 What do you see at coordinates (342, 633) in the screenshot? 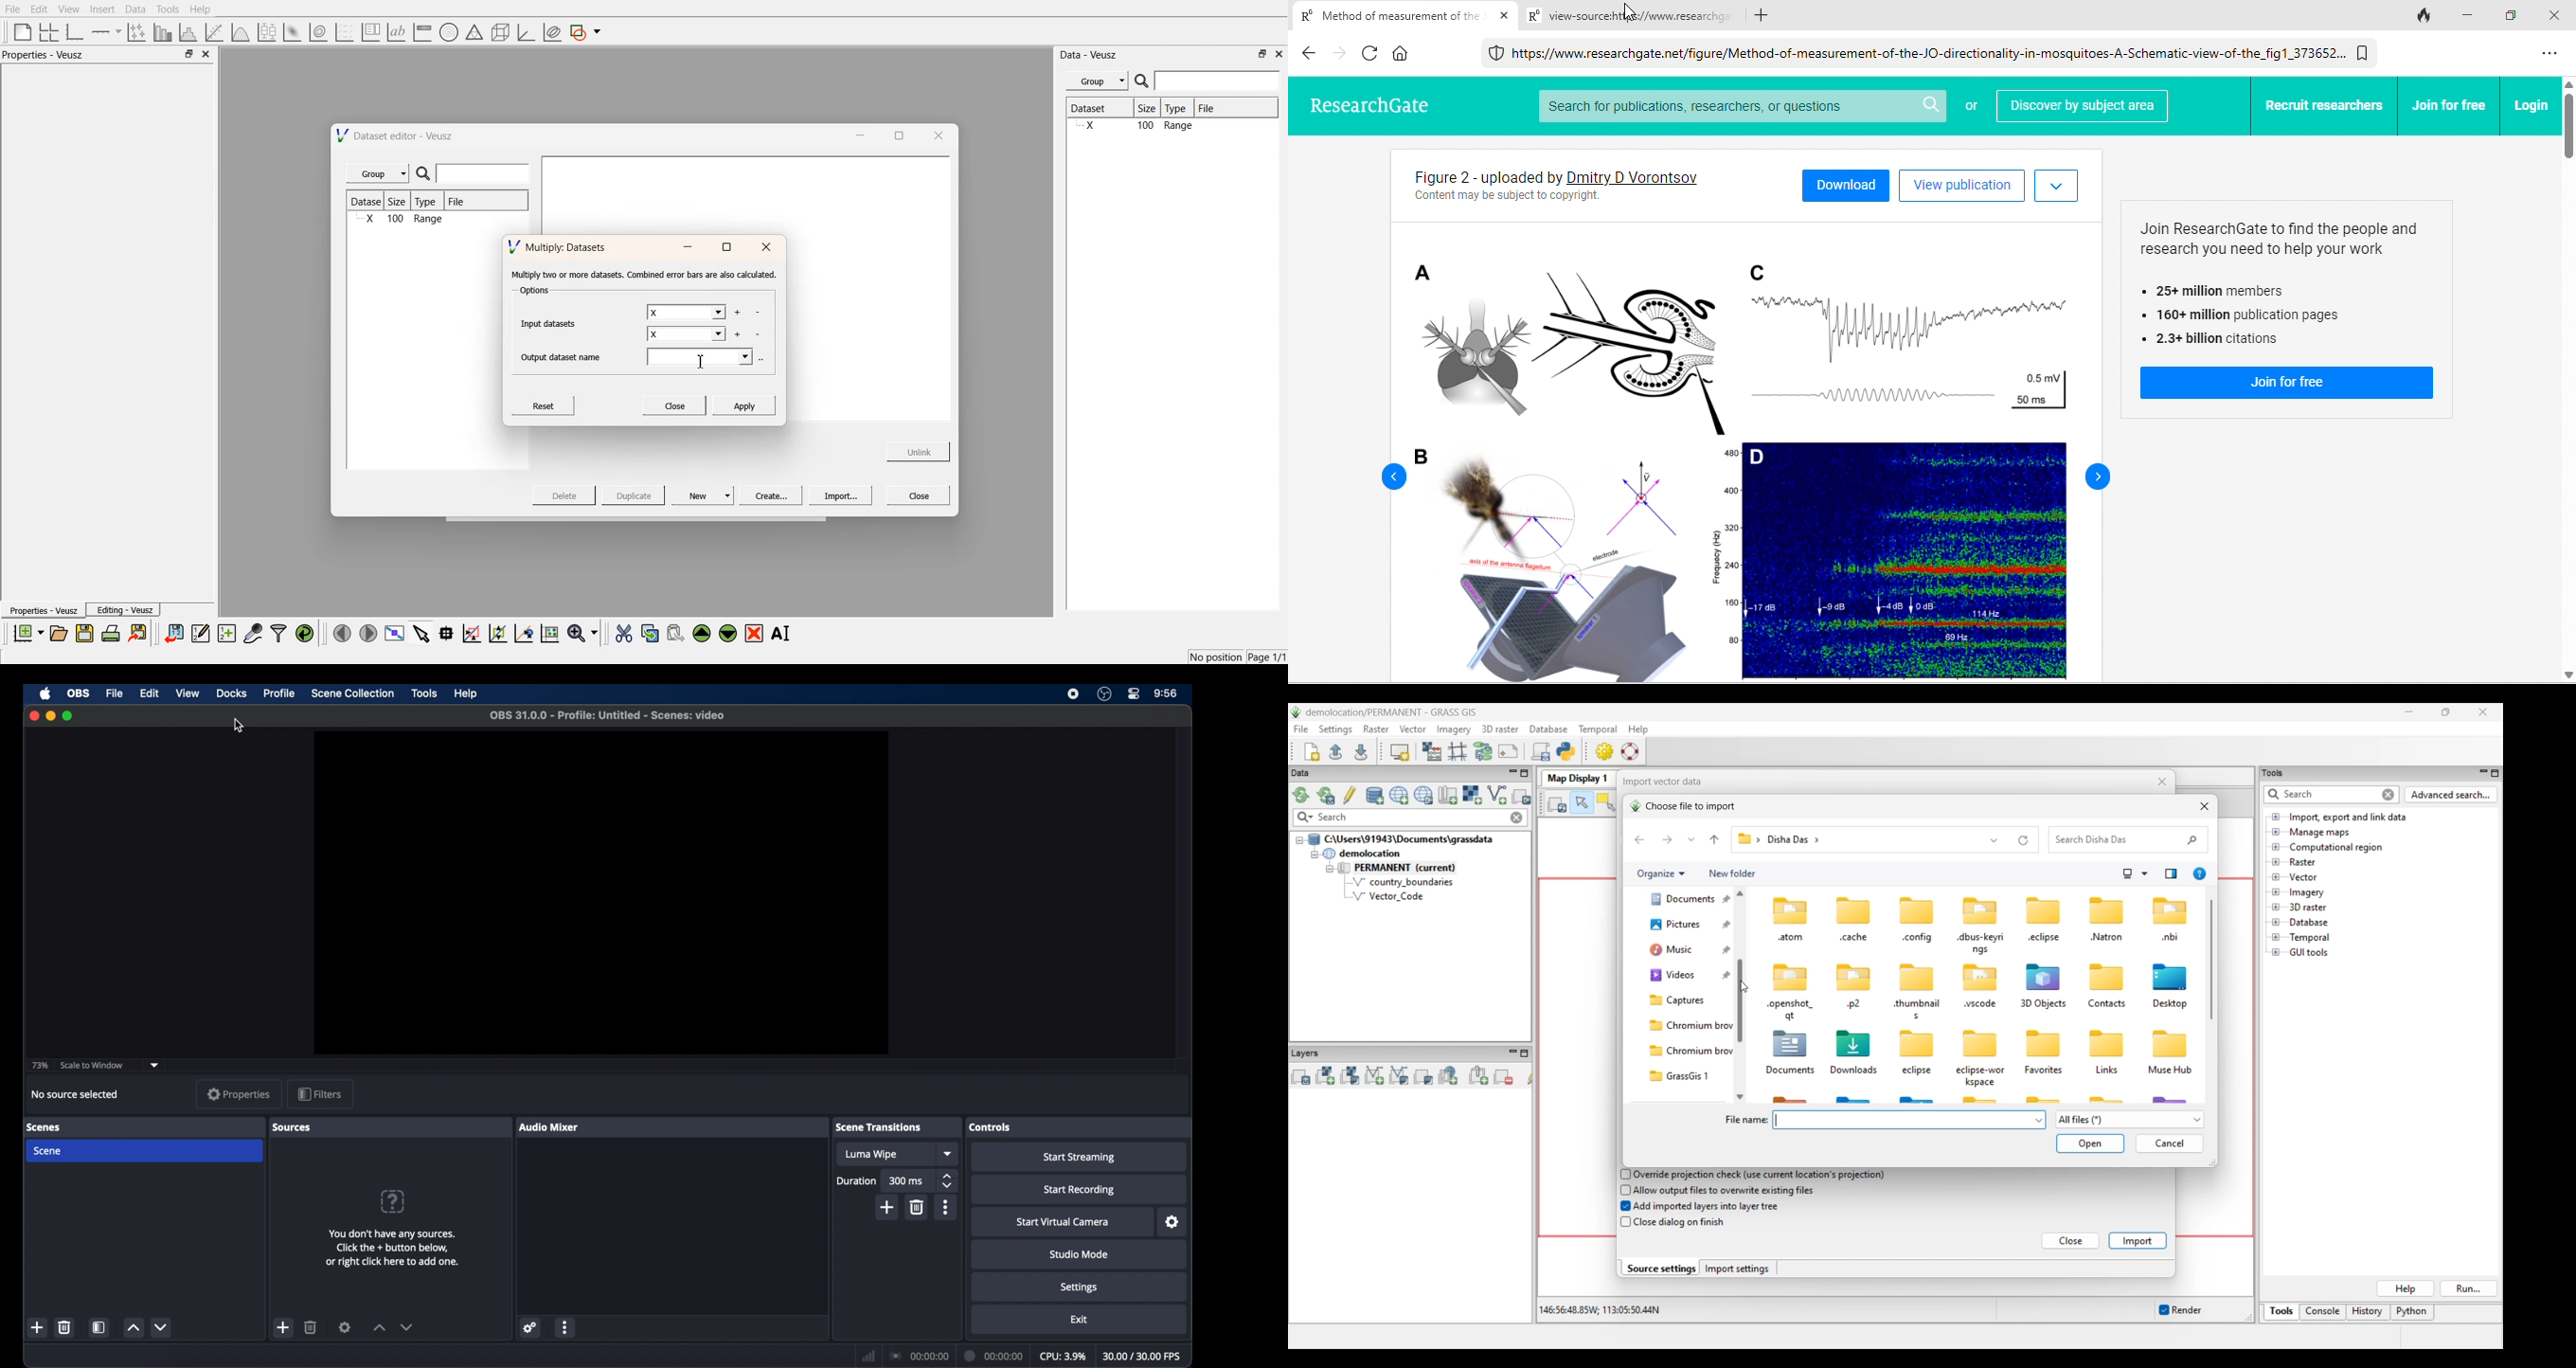
I see `move left` at bounding box center [342, 633].